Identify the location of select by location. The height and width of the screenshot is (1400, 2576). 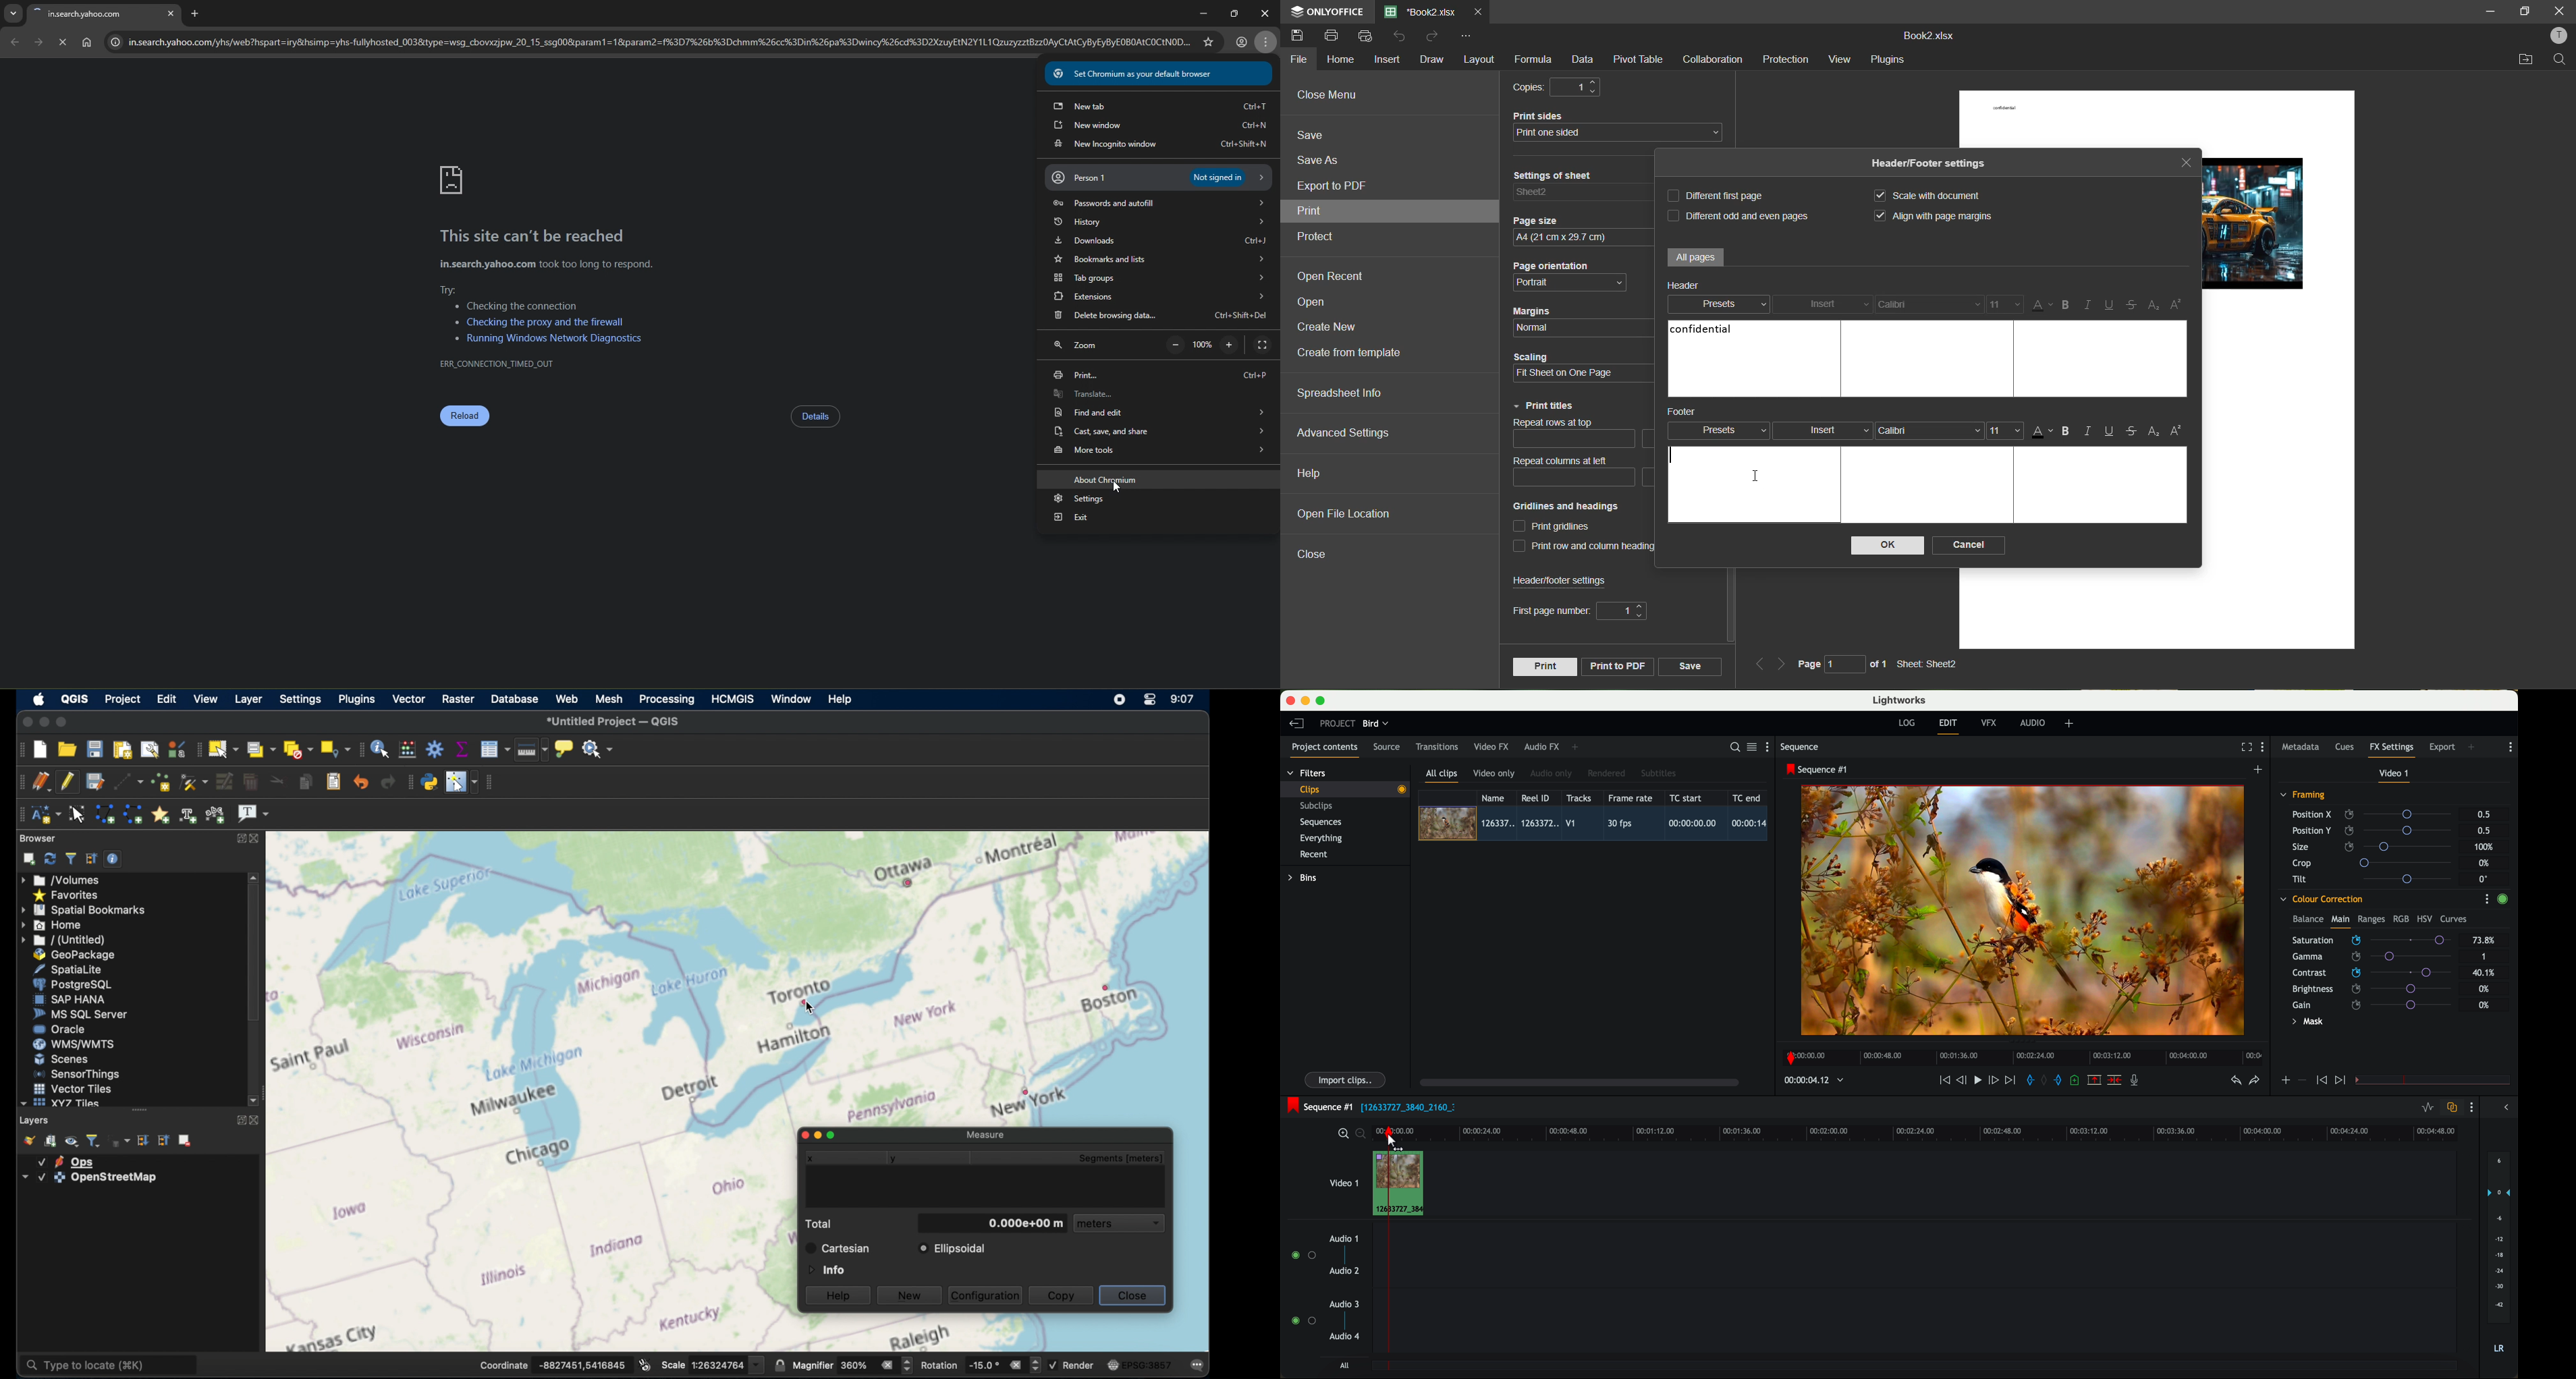
(334, 749).